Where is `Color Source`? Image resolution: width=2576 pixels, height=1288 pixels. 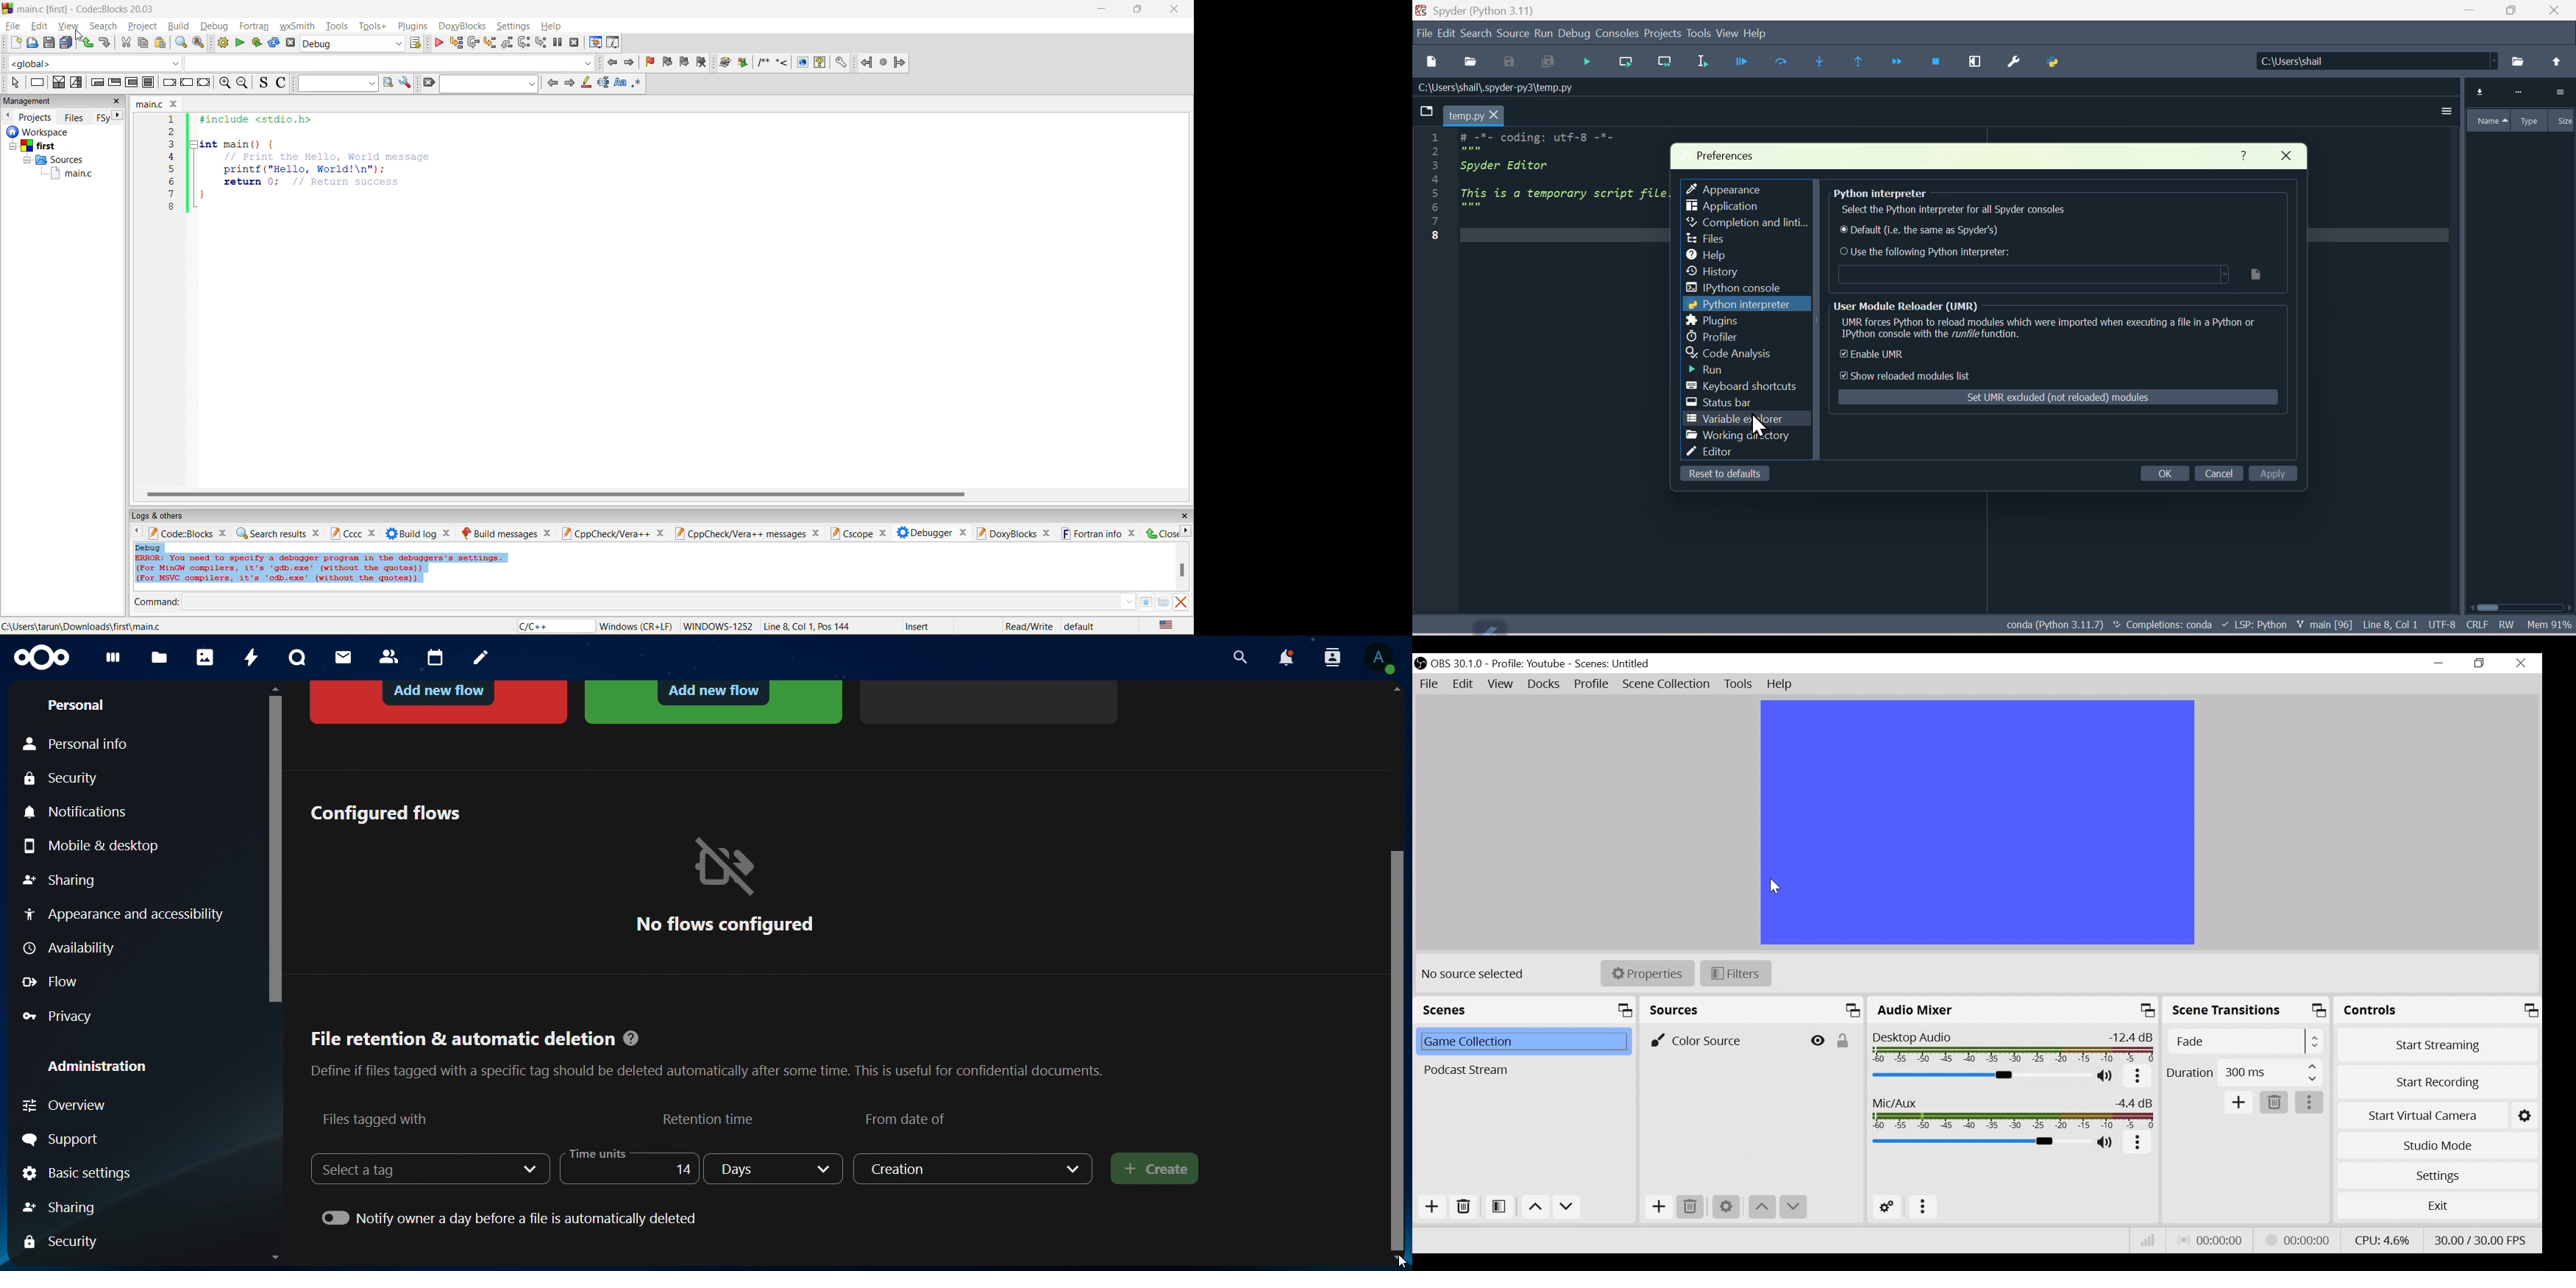
Color Source is located at coordinates (1719, 1039).